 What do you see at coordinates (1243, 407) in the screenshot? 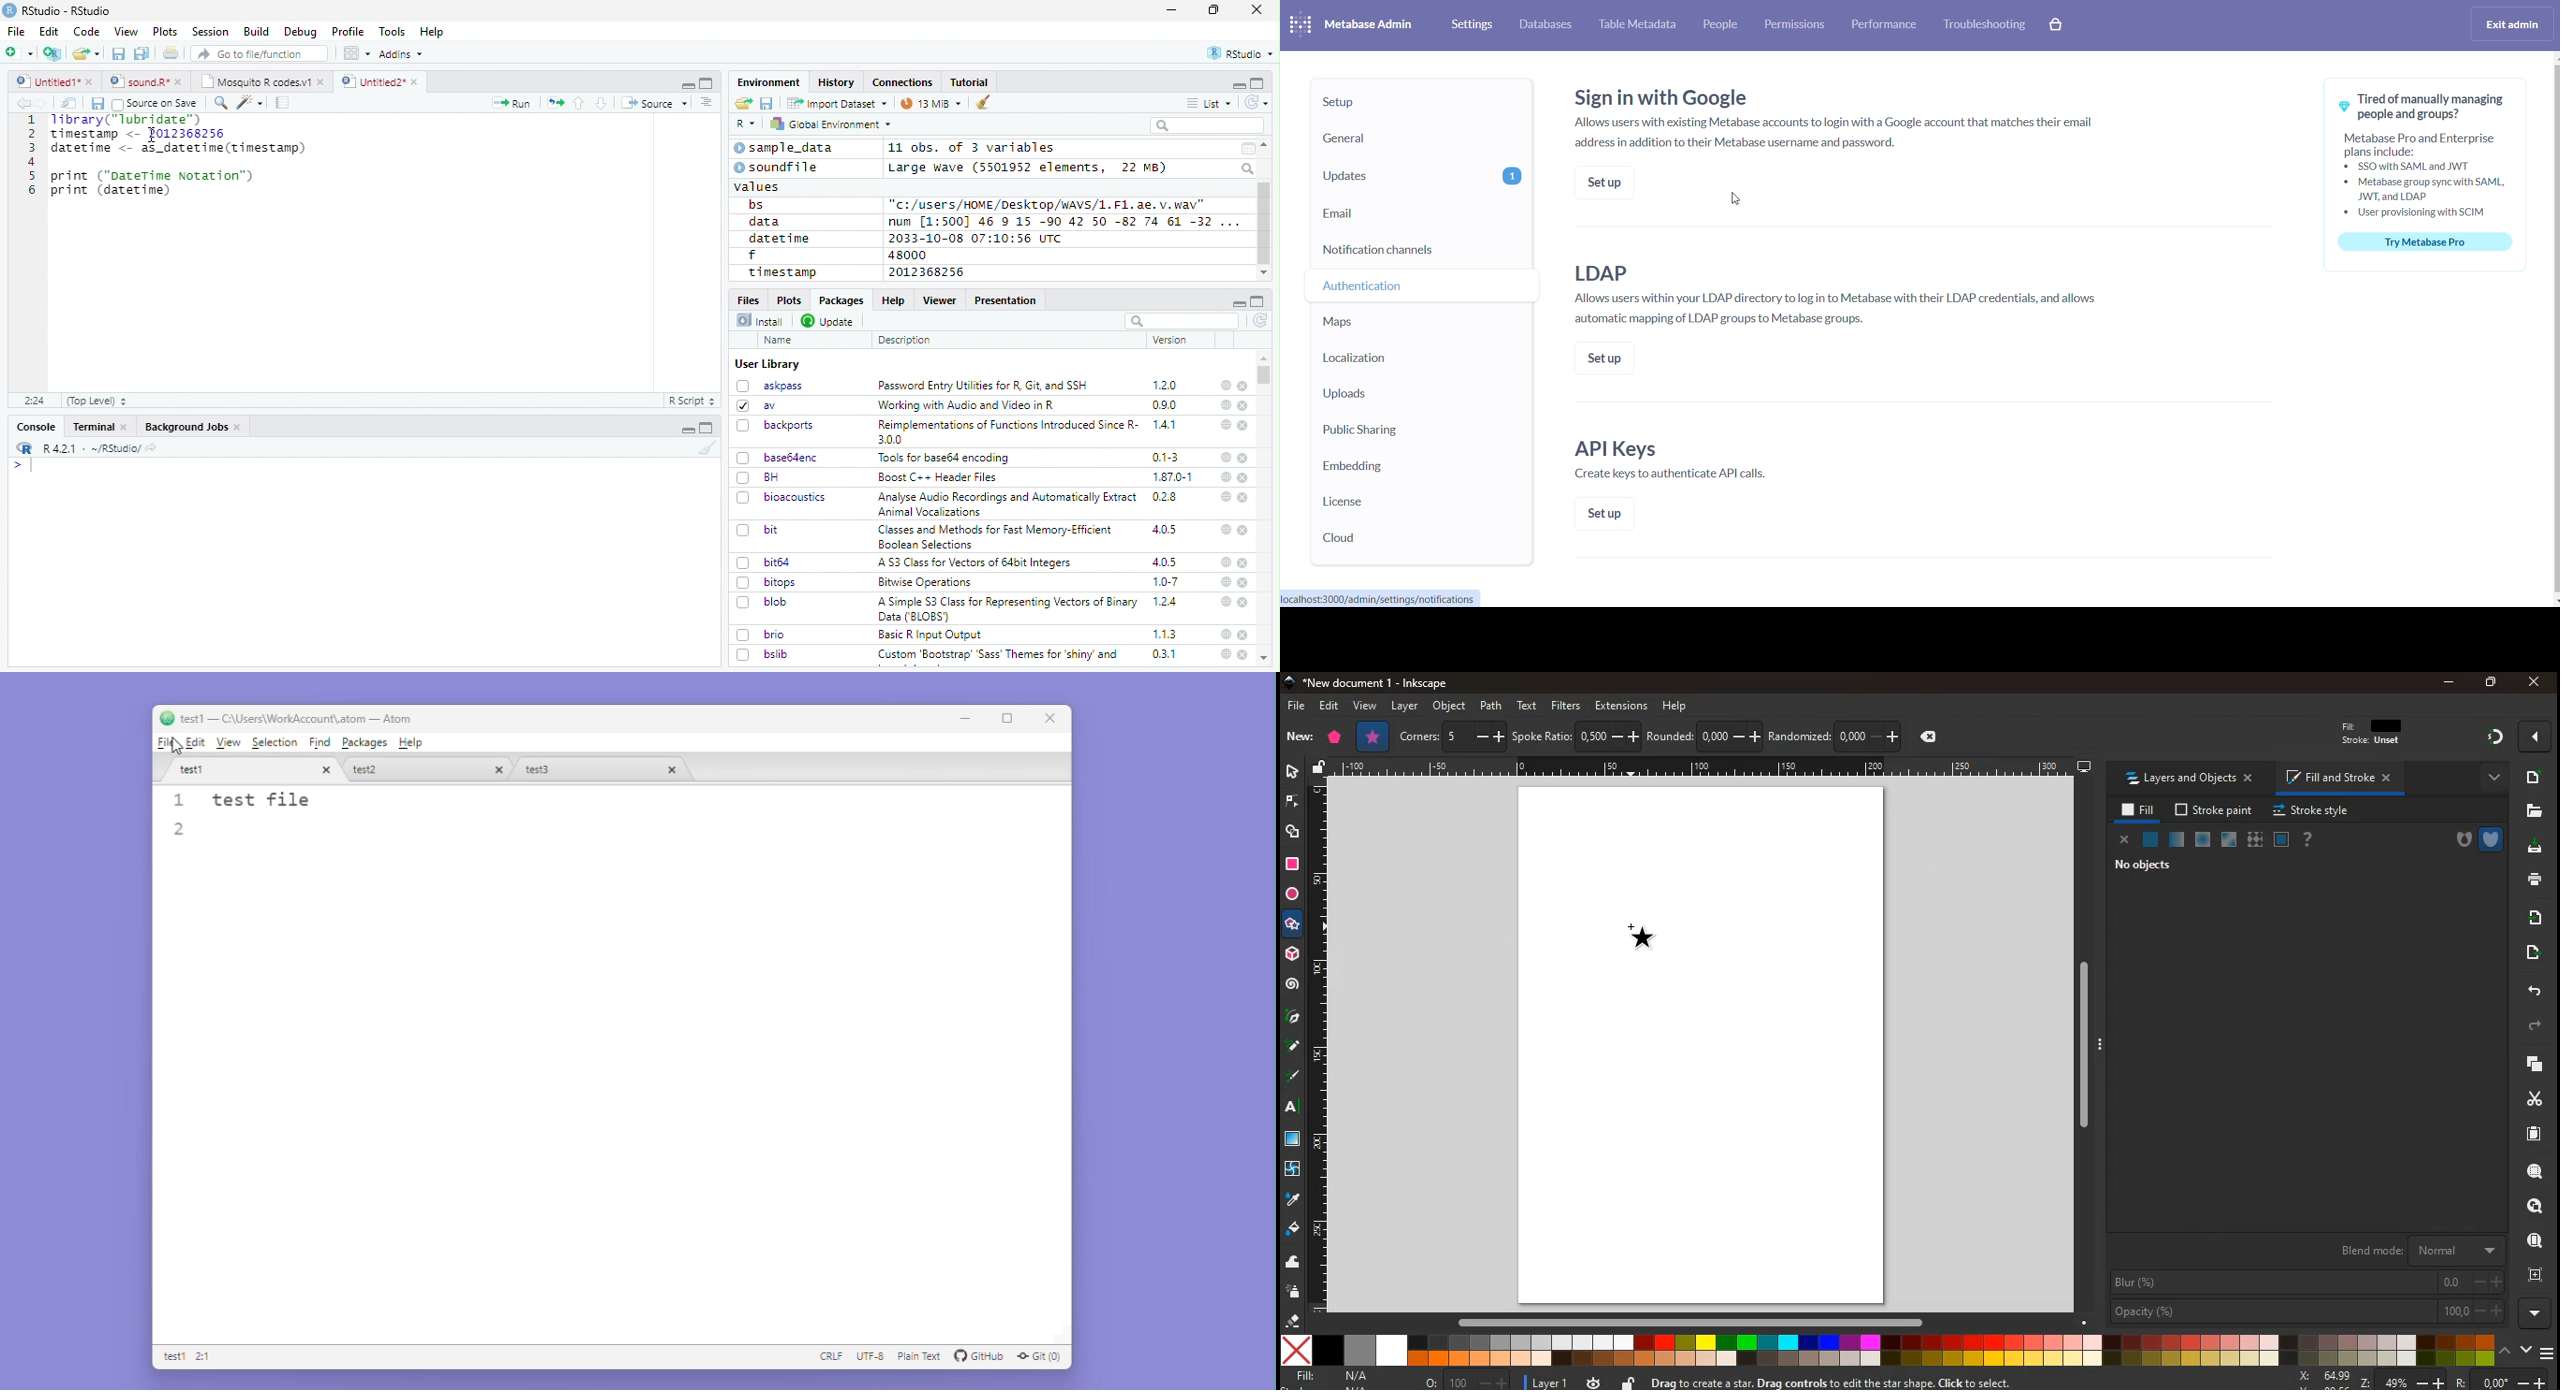
I see `close` at bounding box center [1243, 407].